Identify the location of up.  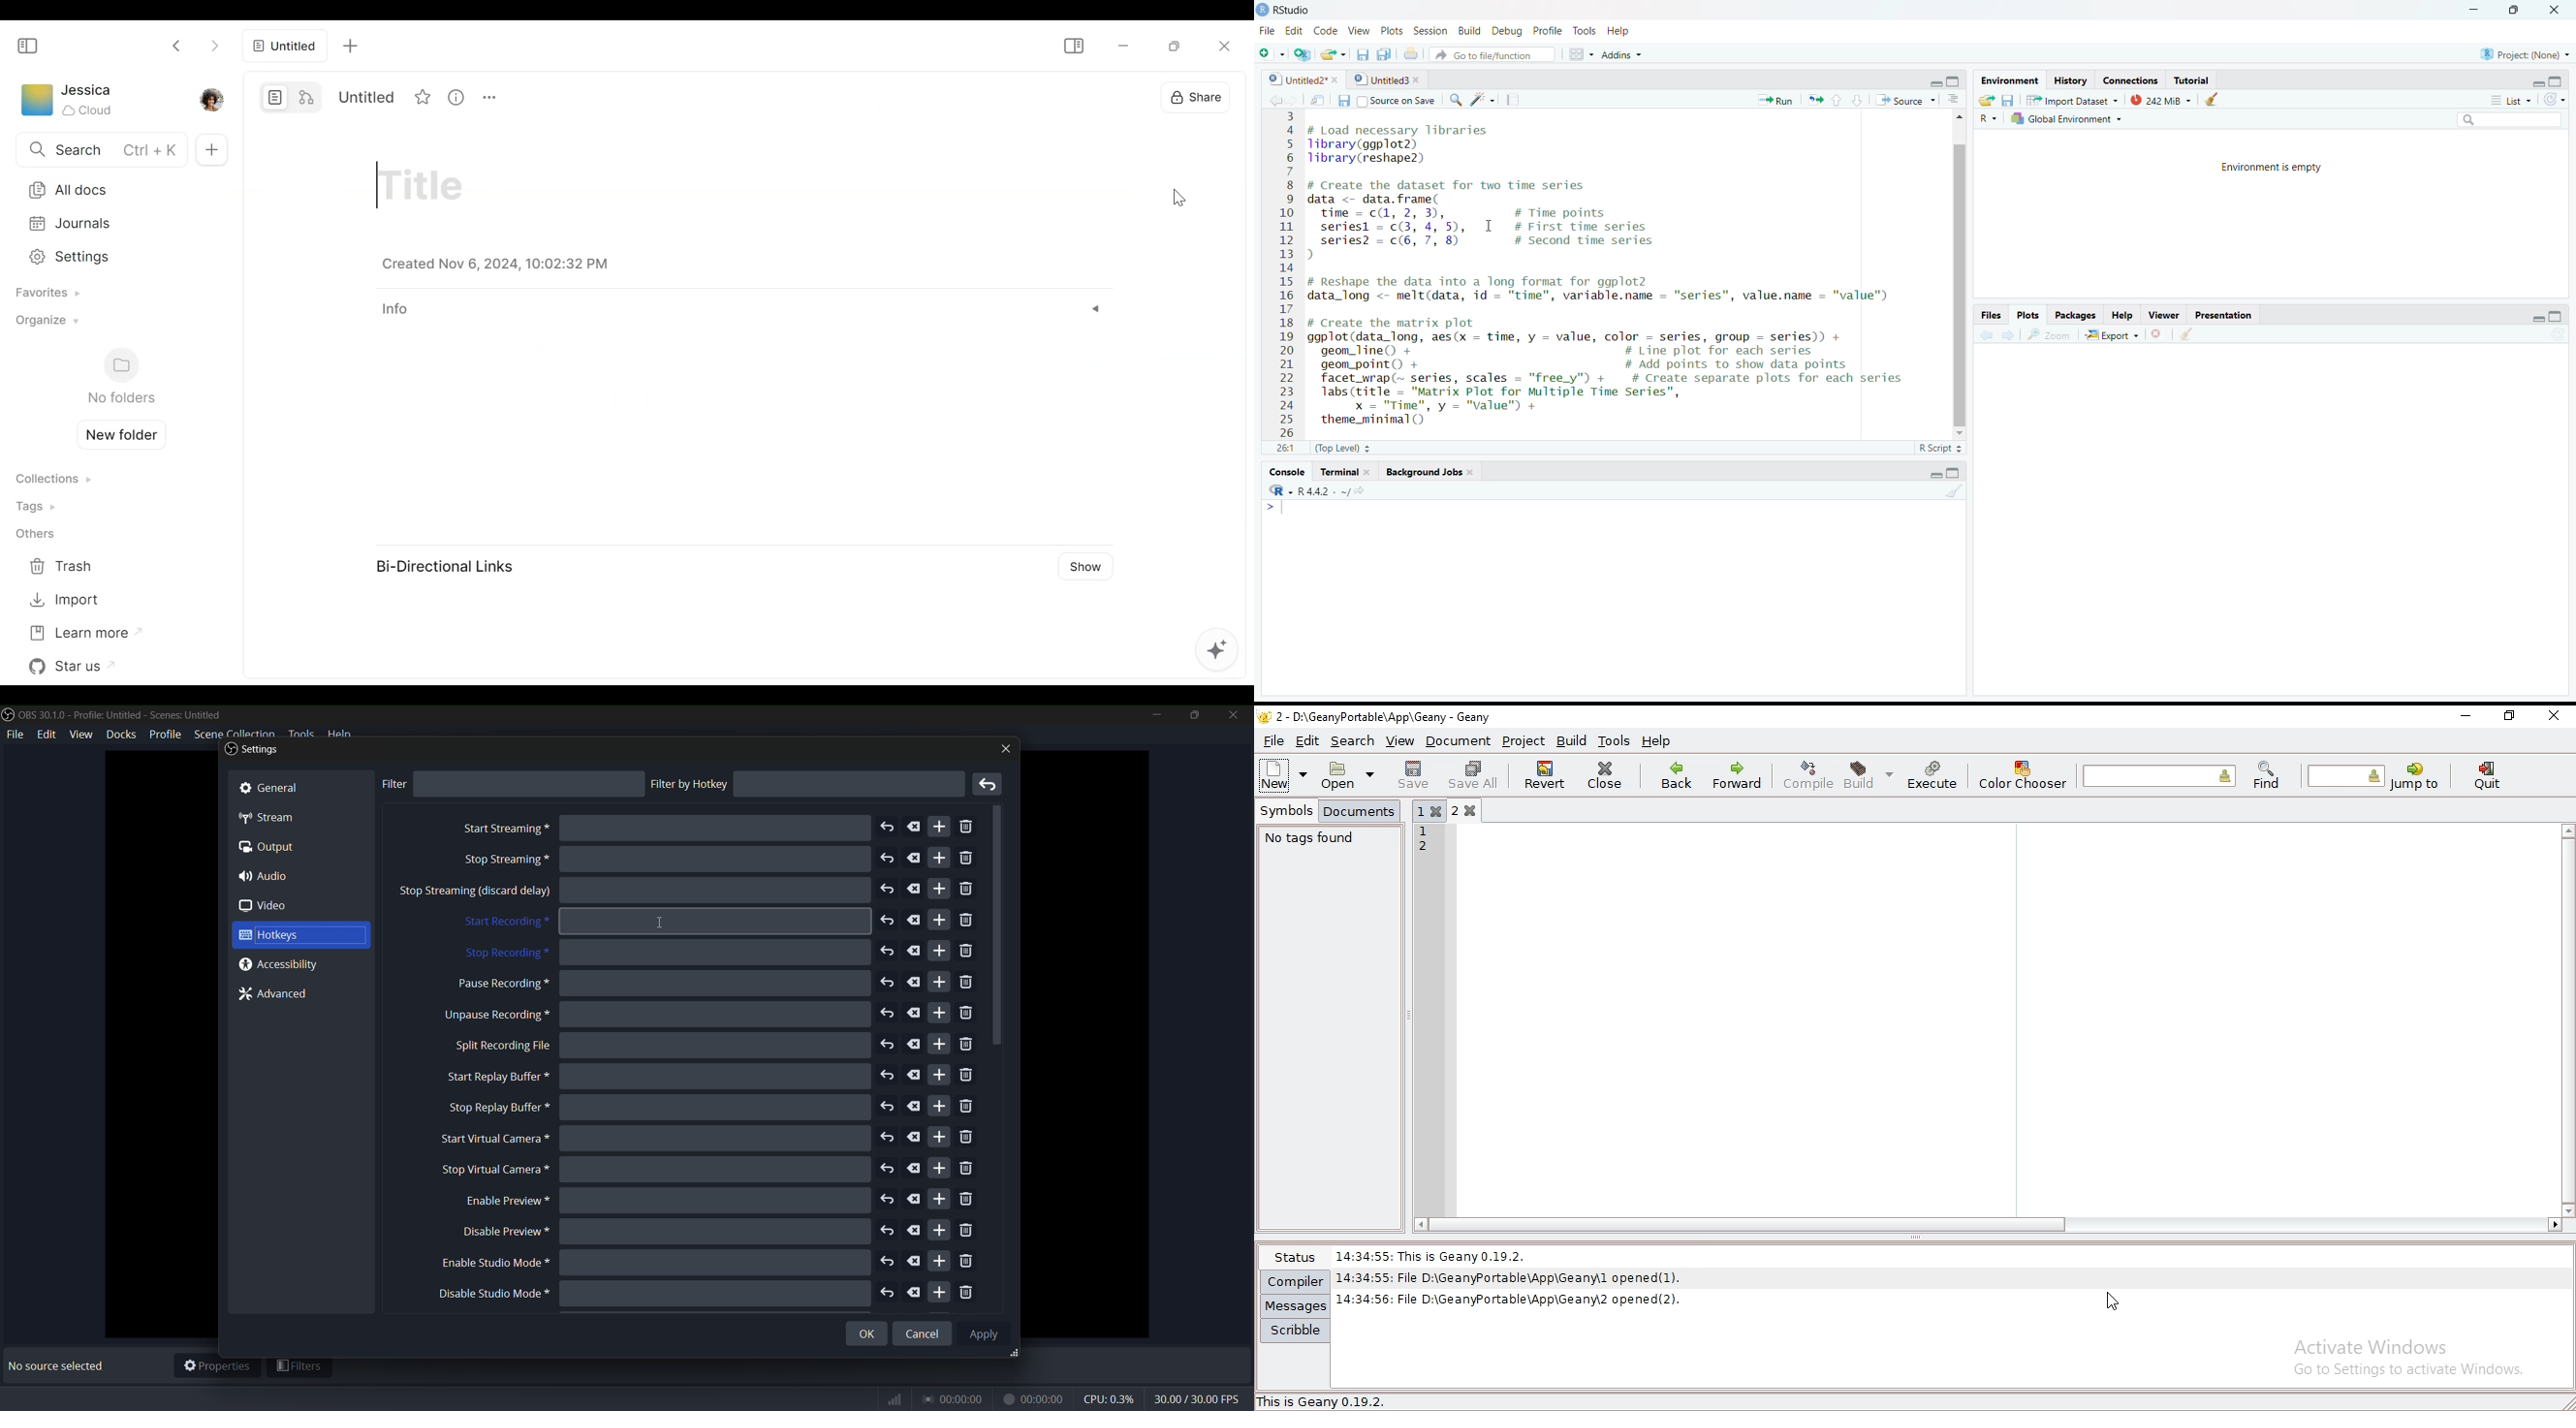
(1836, 100).